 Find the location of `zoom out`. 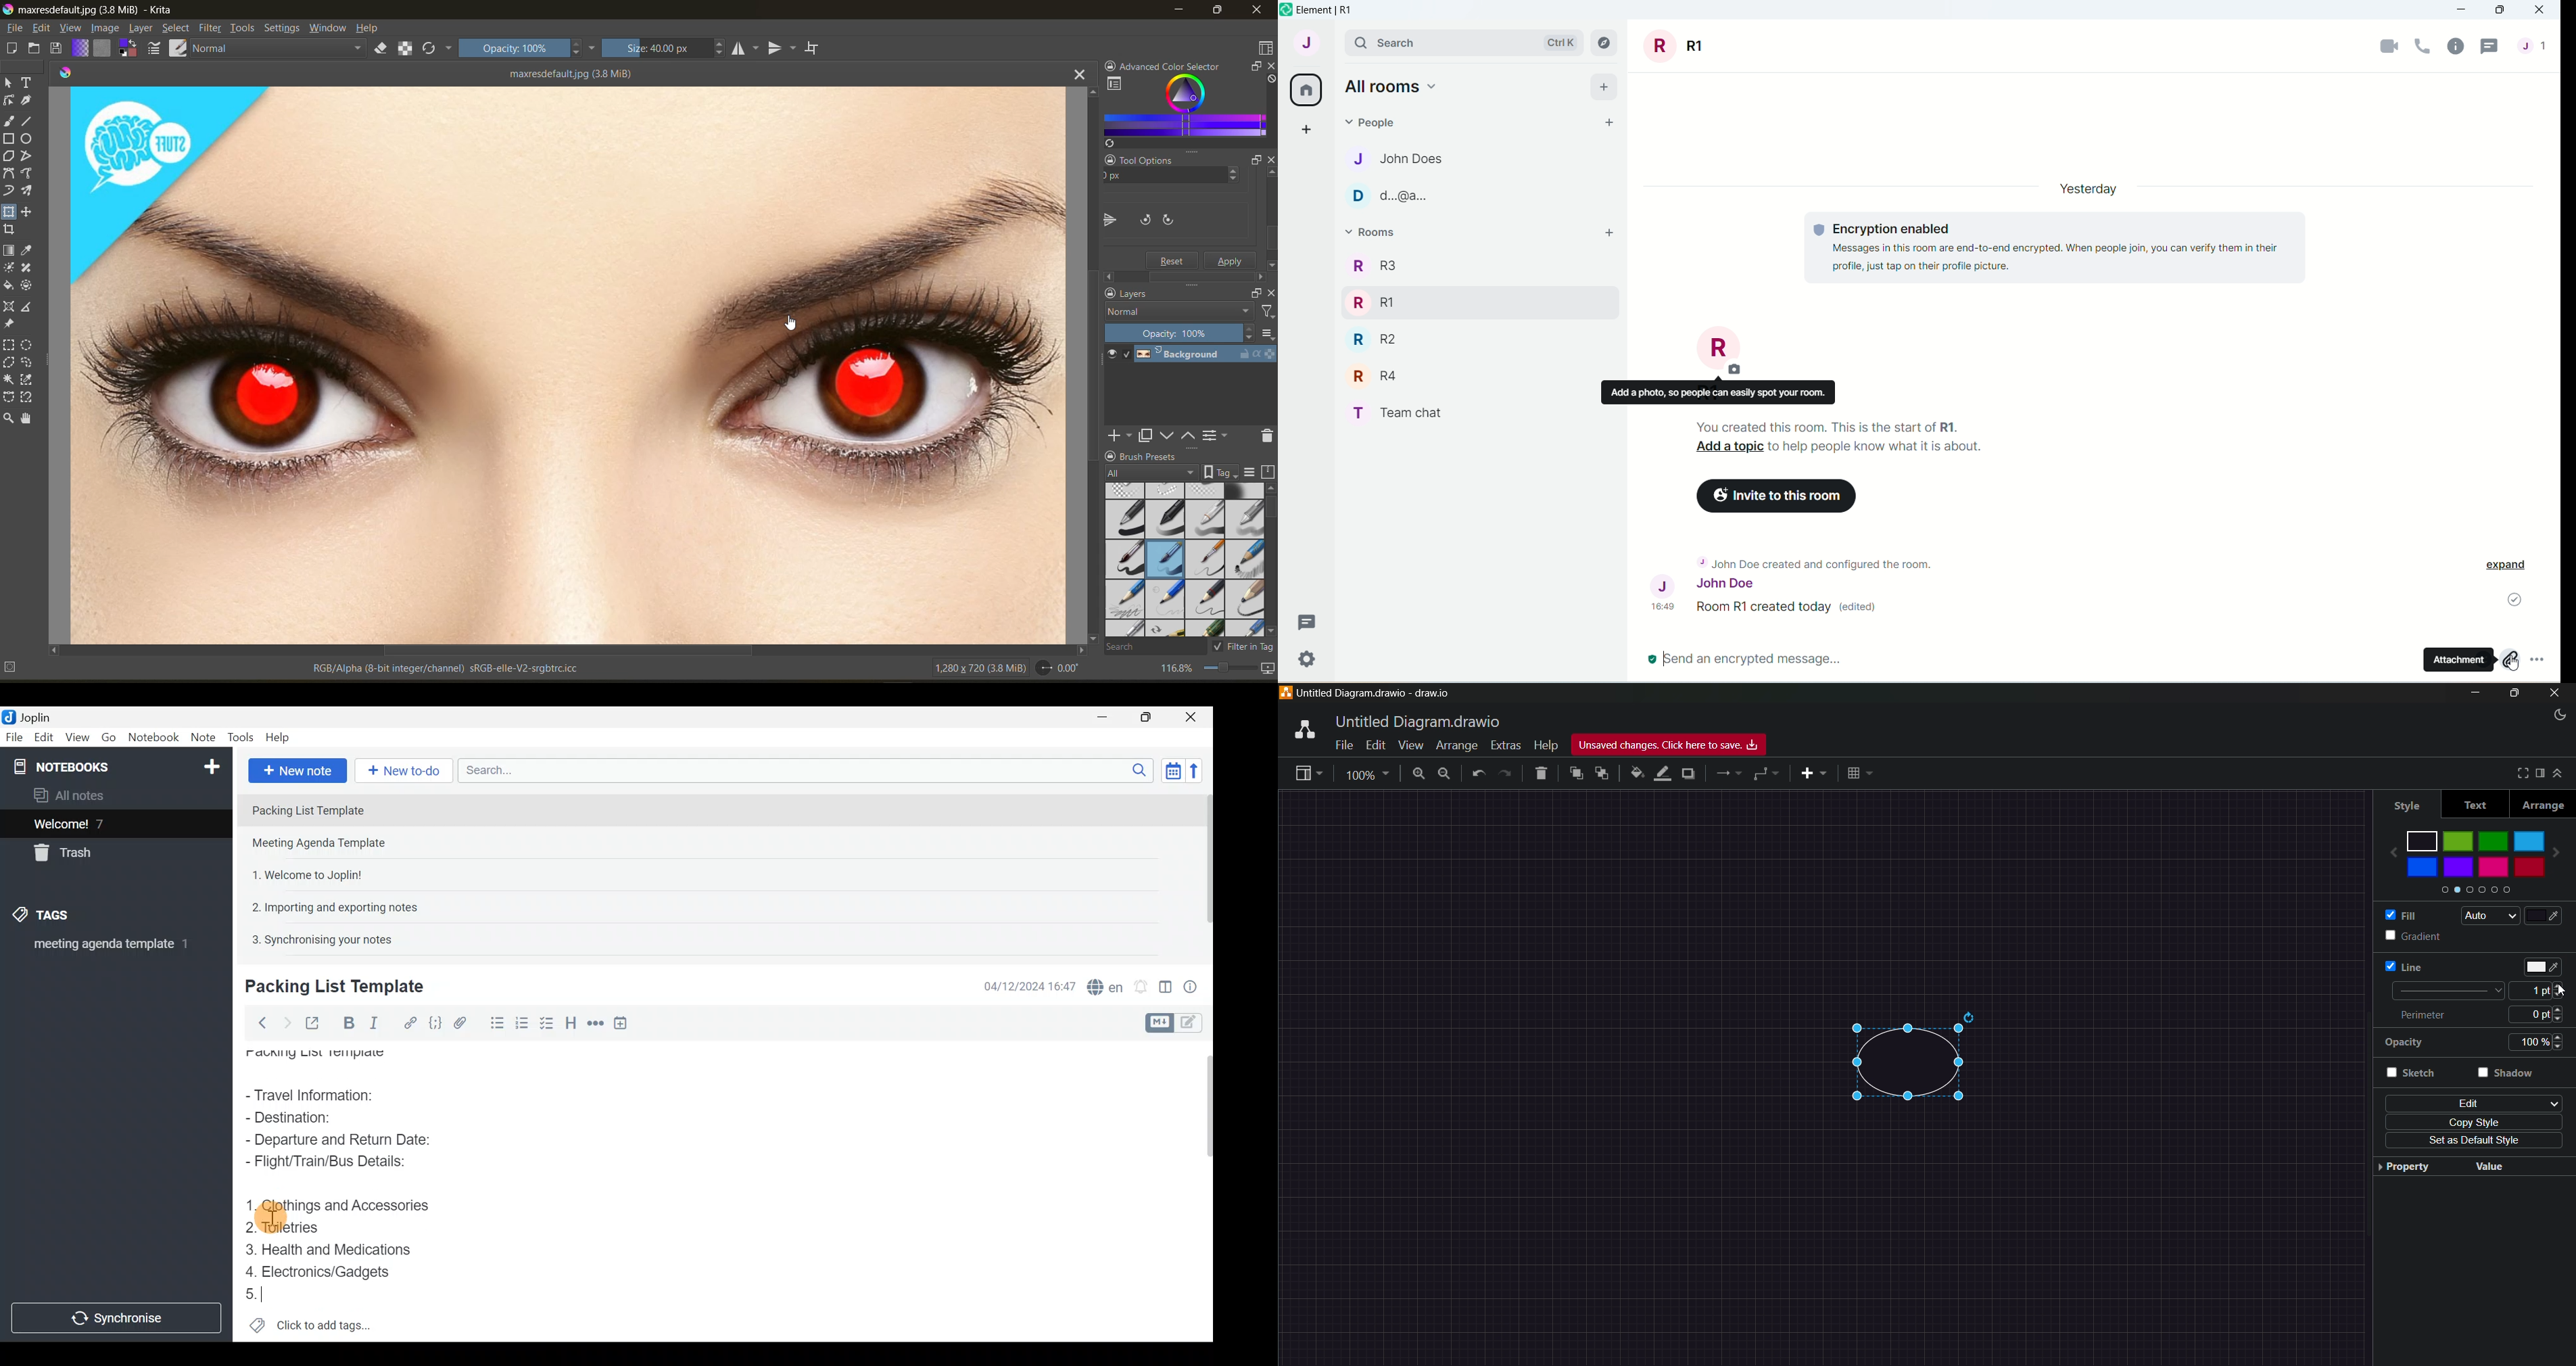

zoom out is located at coordinates (1444, 776).